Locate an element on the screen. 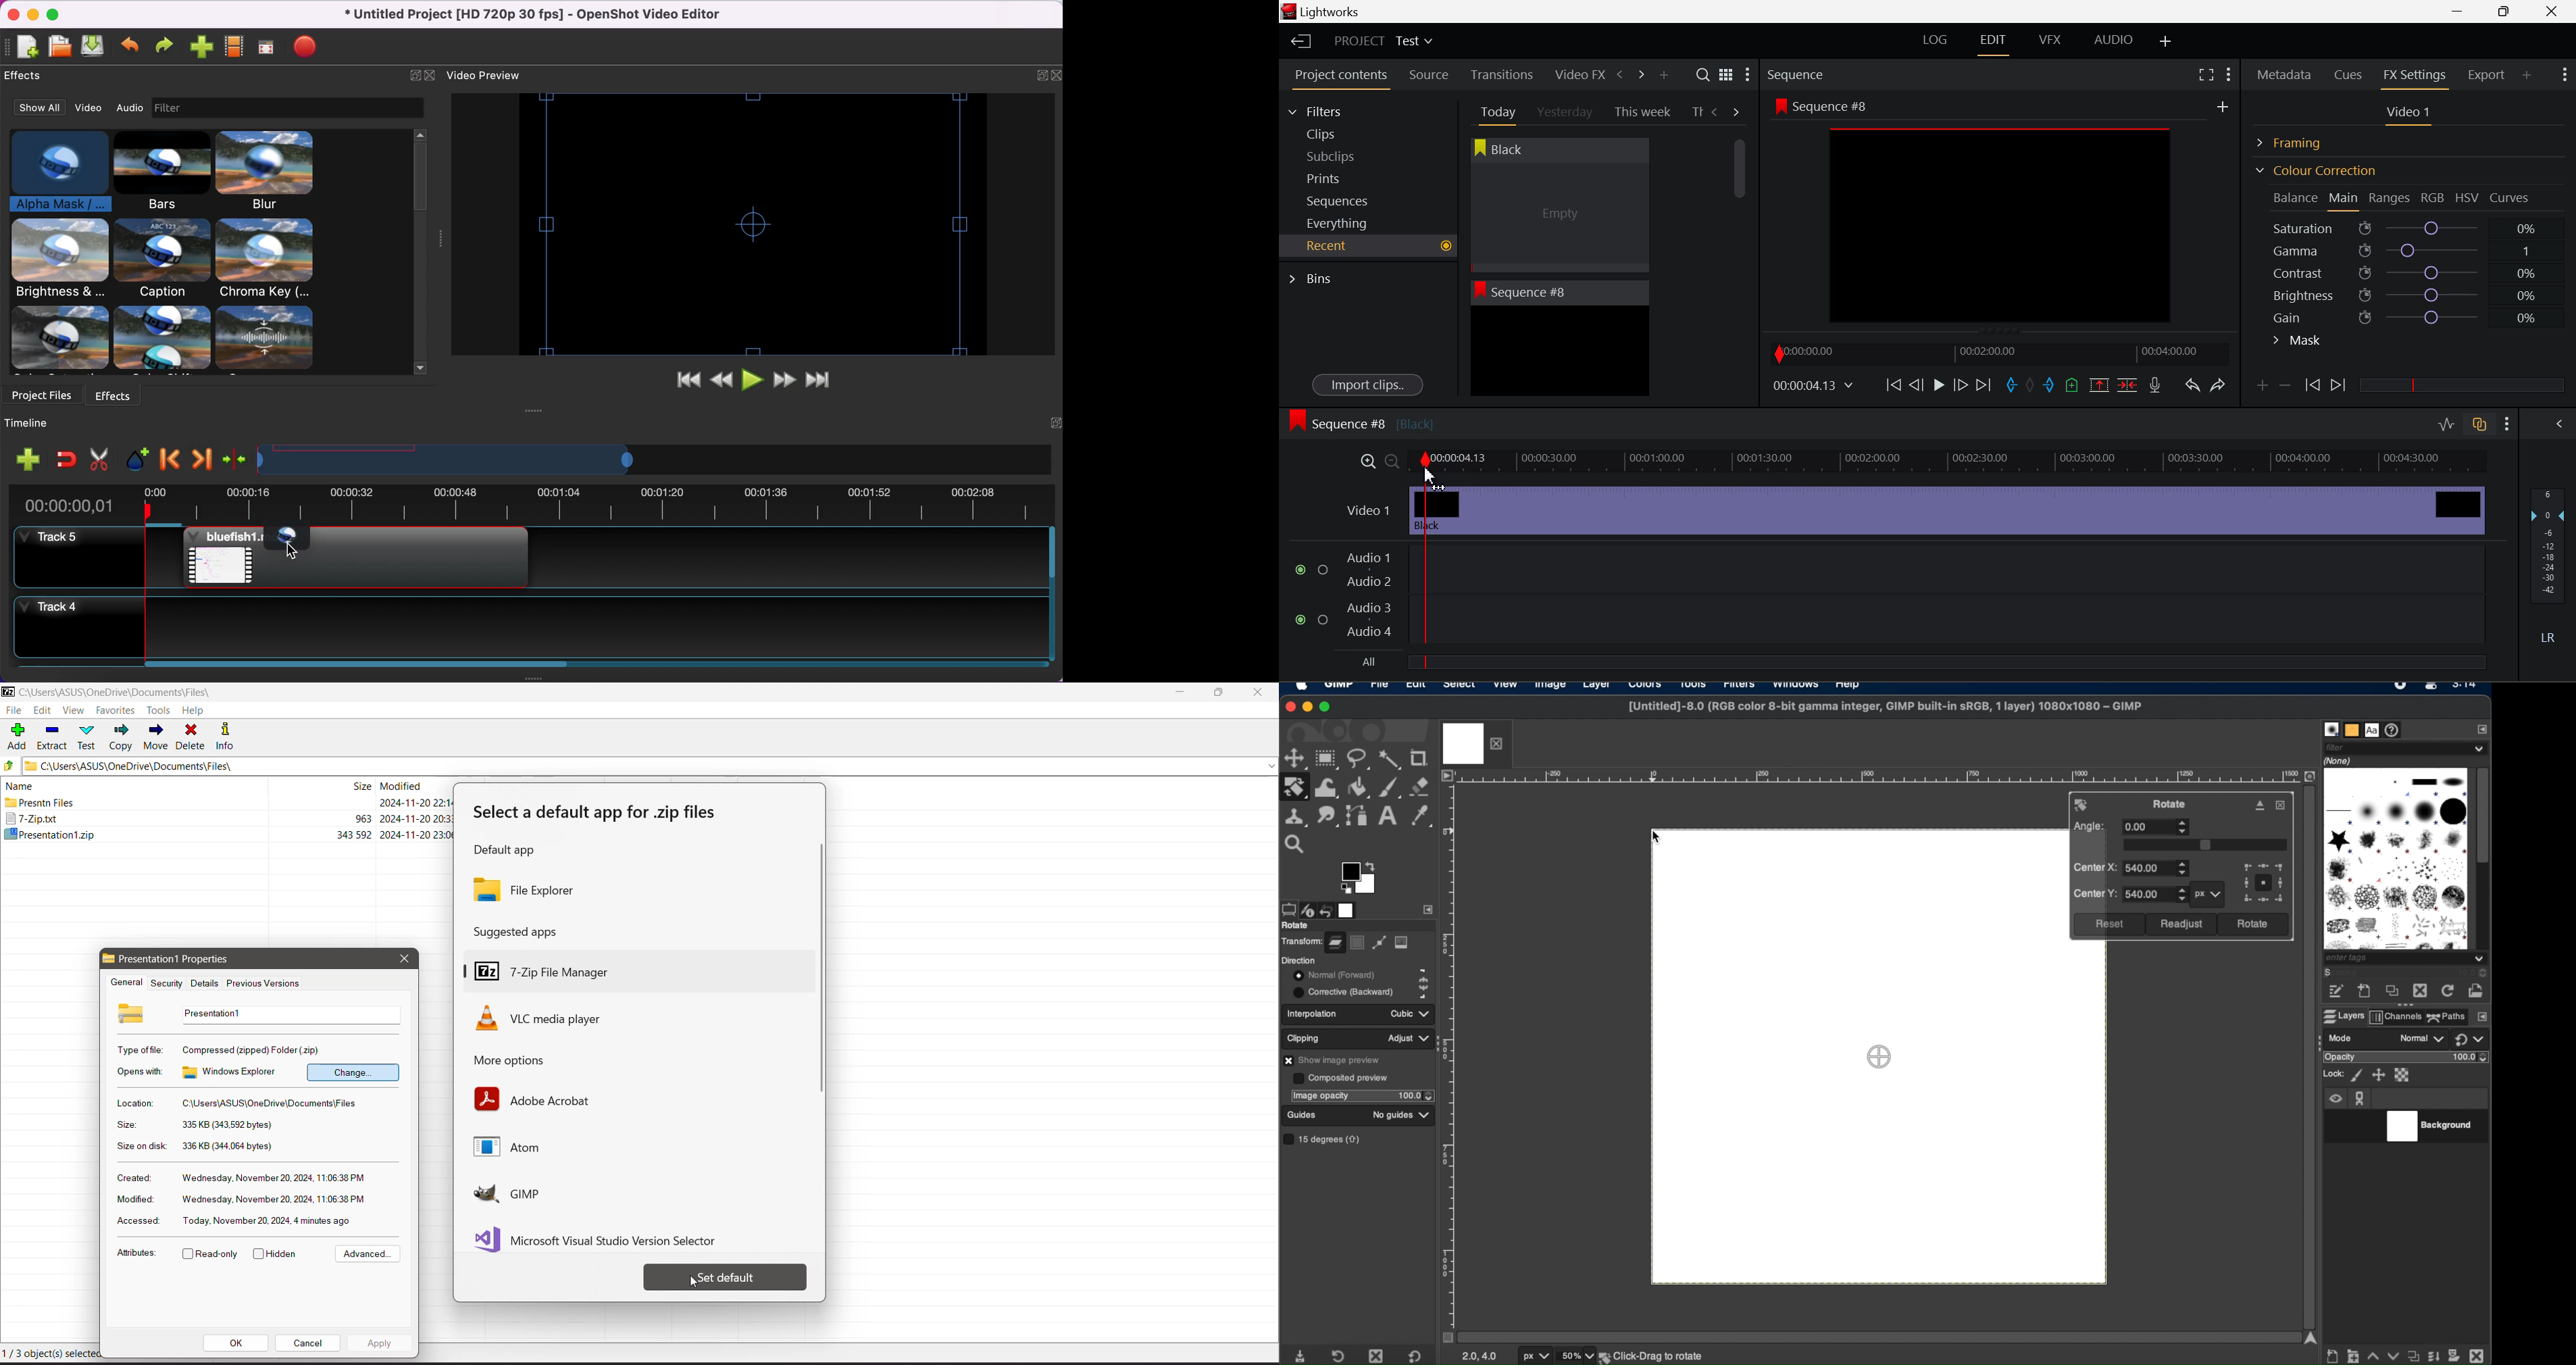  Toggle audio editing levels is located at coordinates (2448, 422).